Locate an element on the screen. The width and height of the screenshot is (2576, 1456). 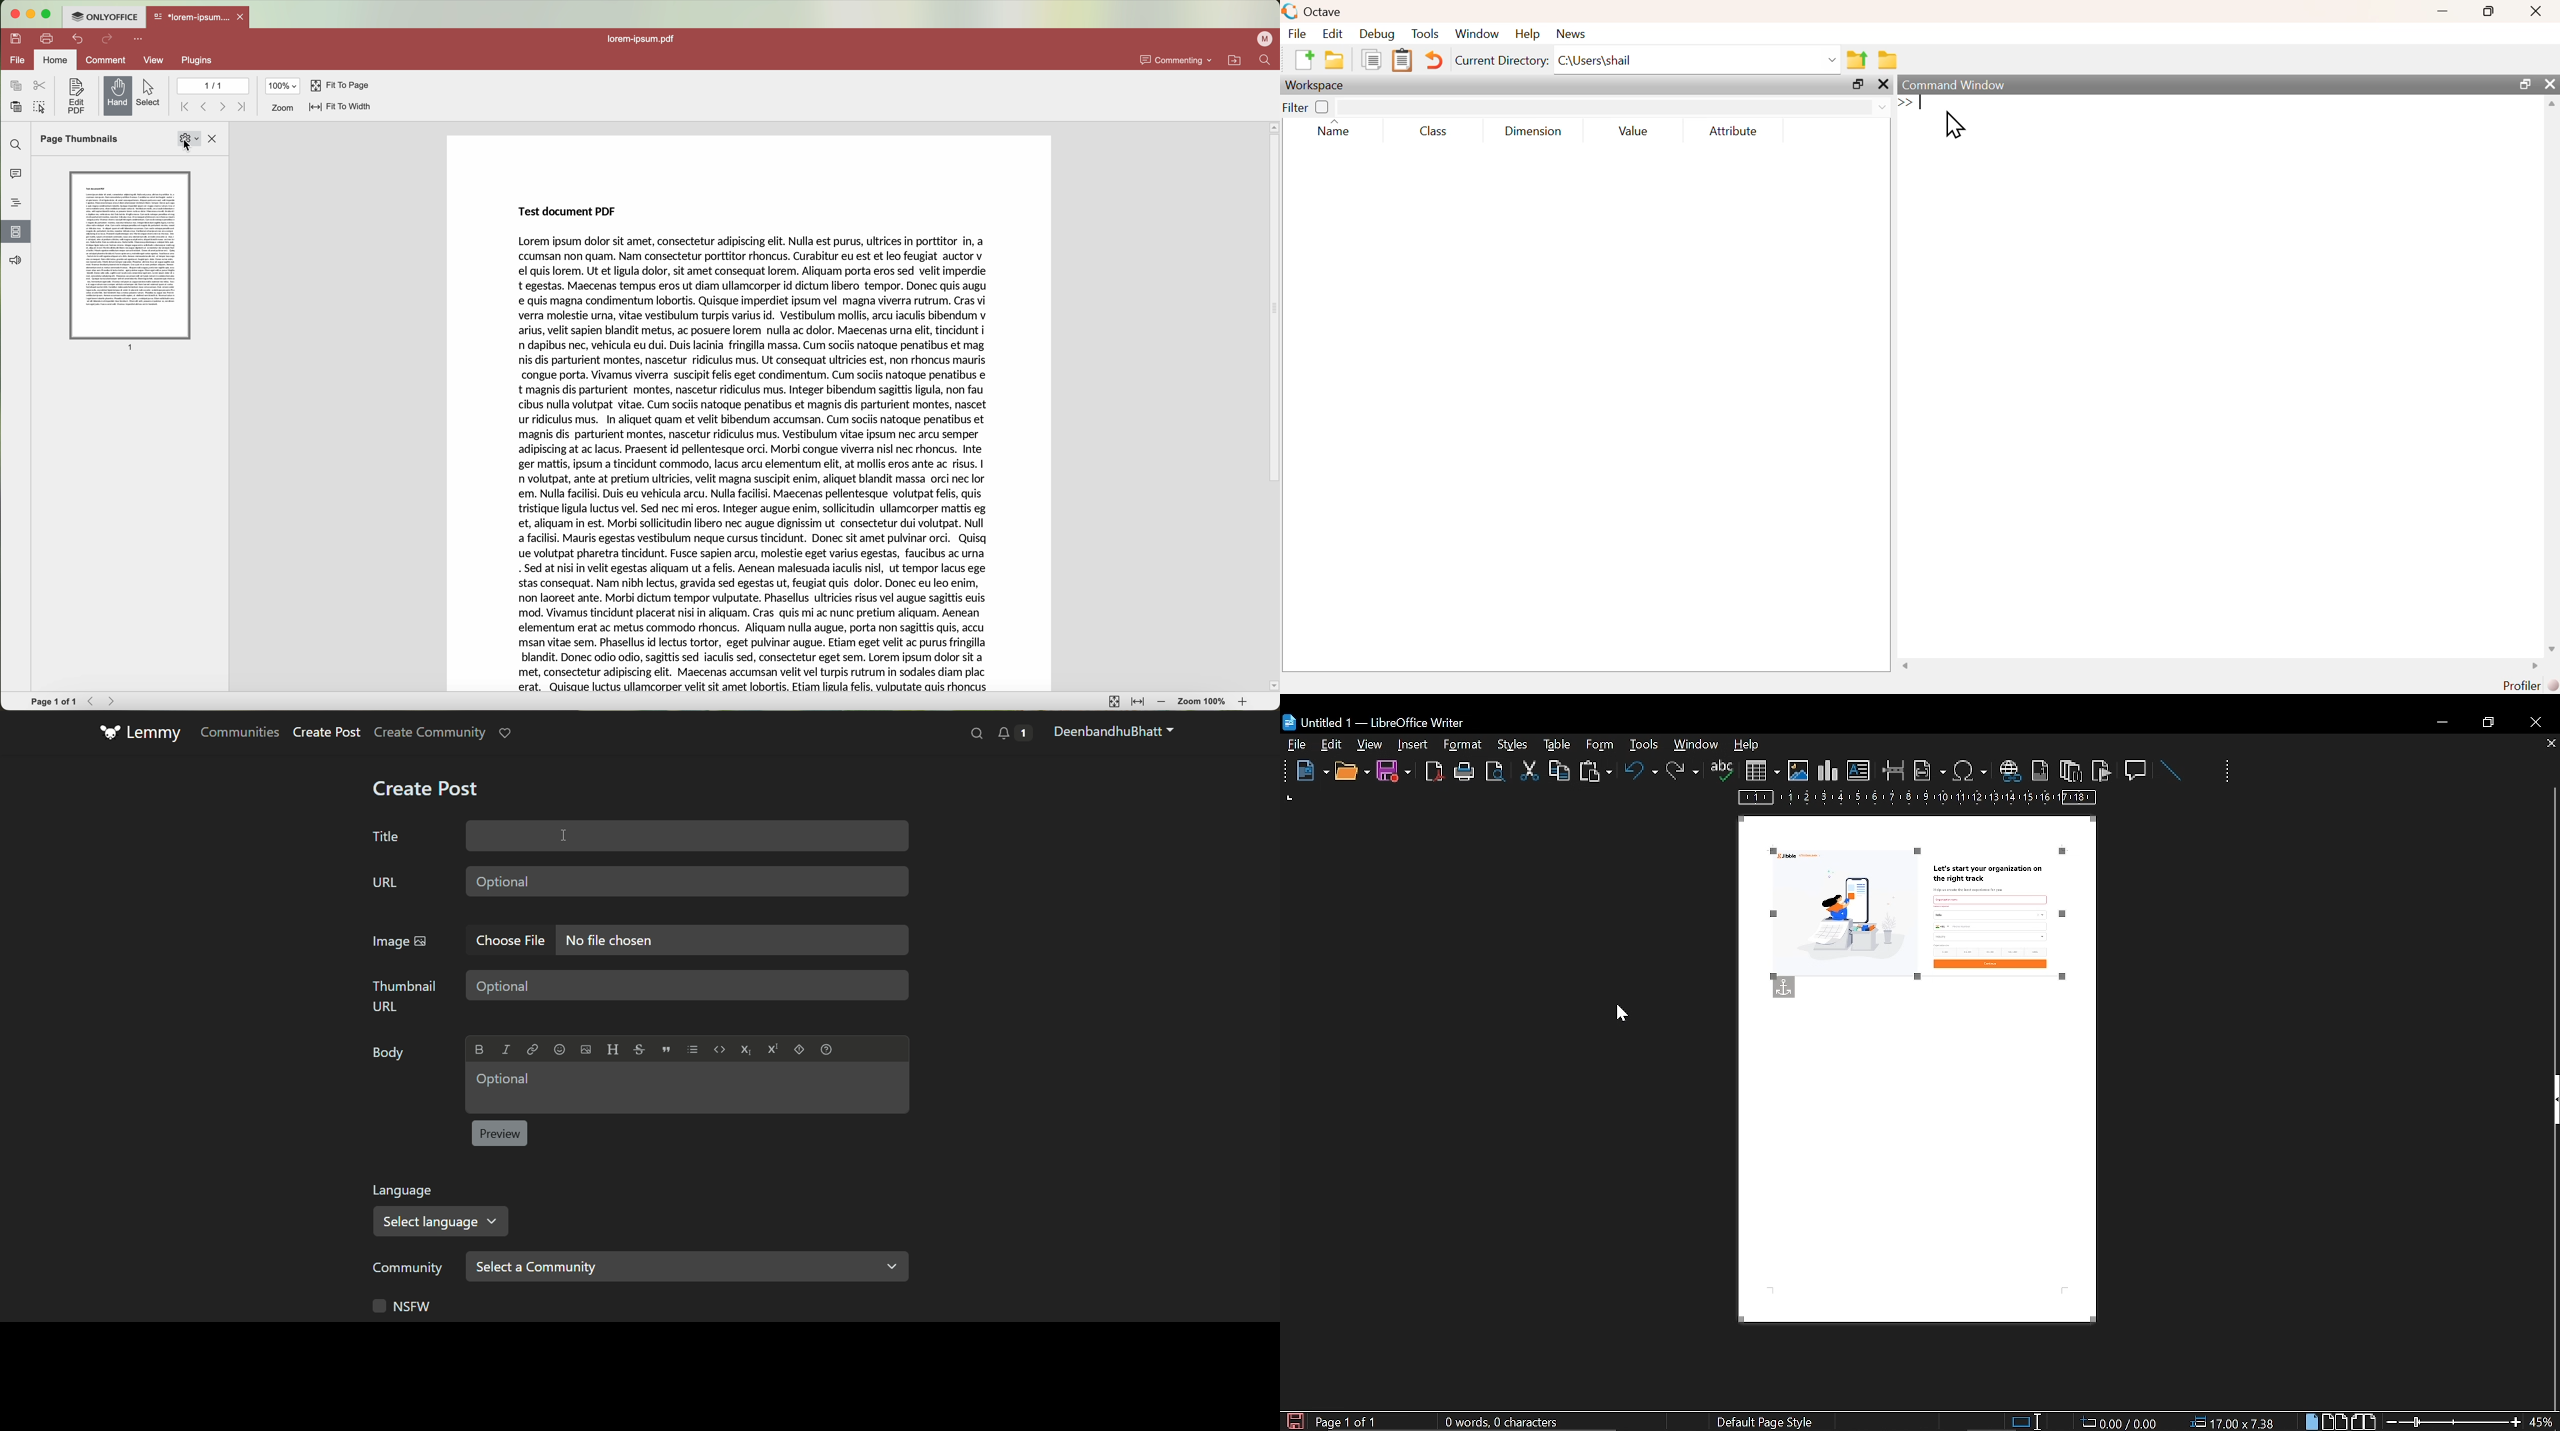
lorem-ipsum.pdf is located at coordinates (643, 38).